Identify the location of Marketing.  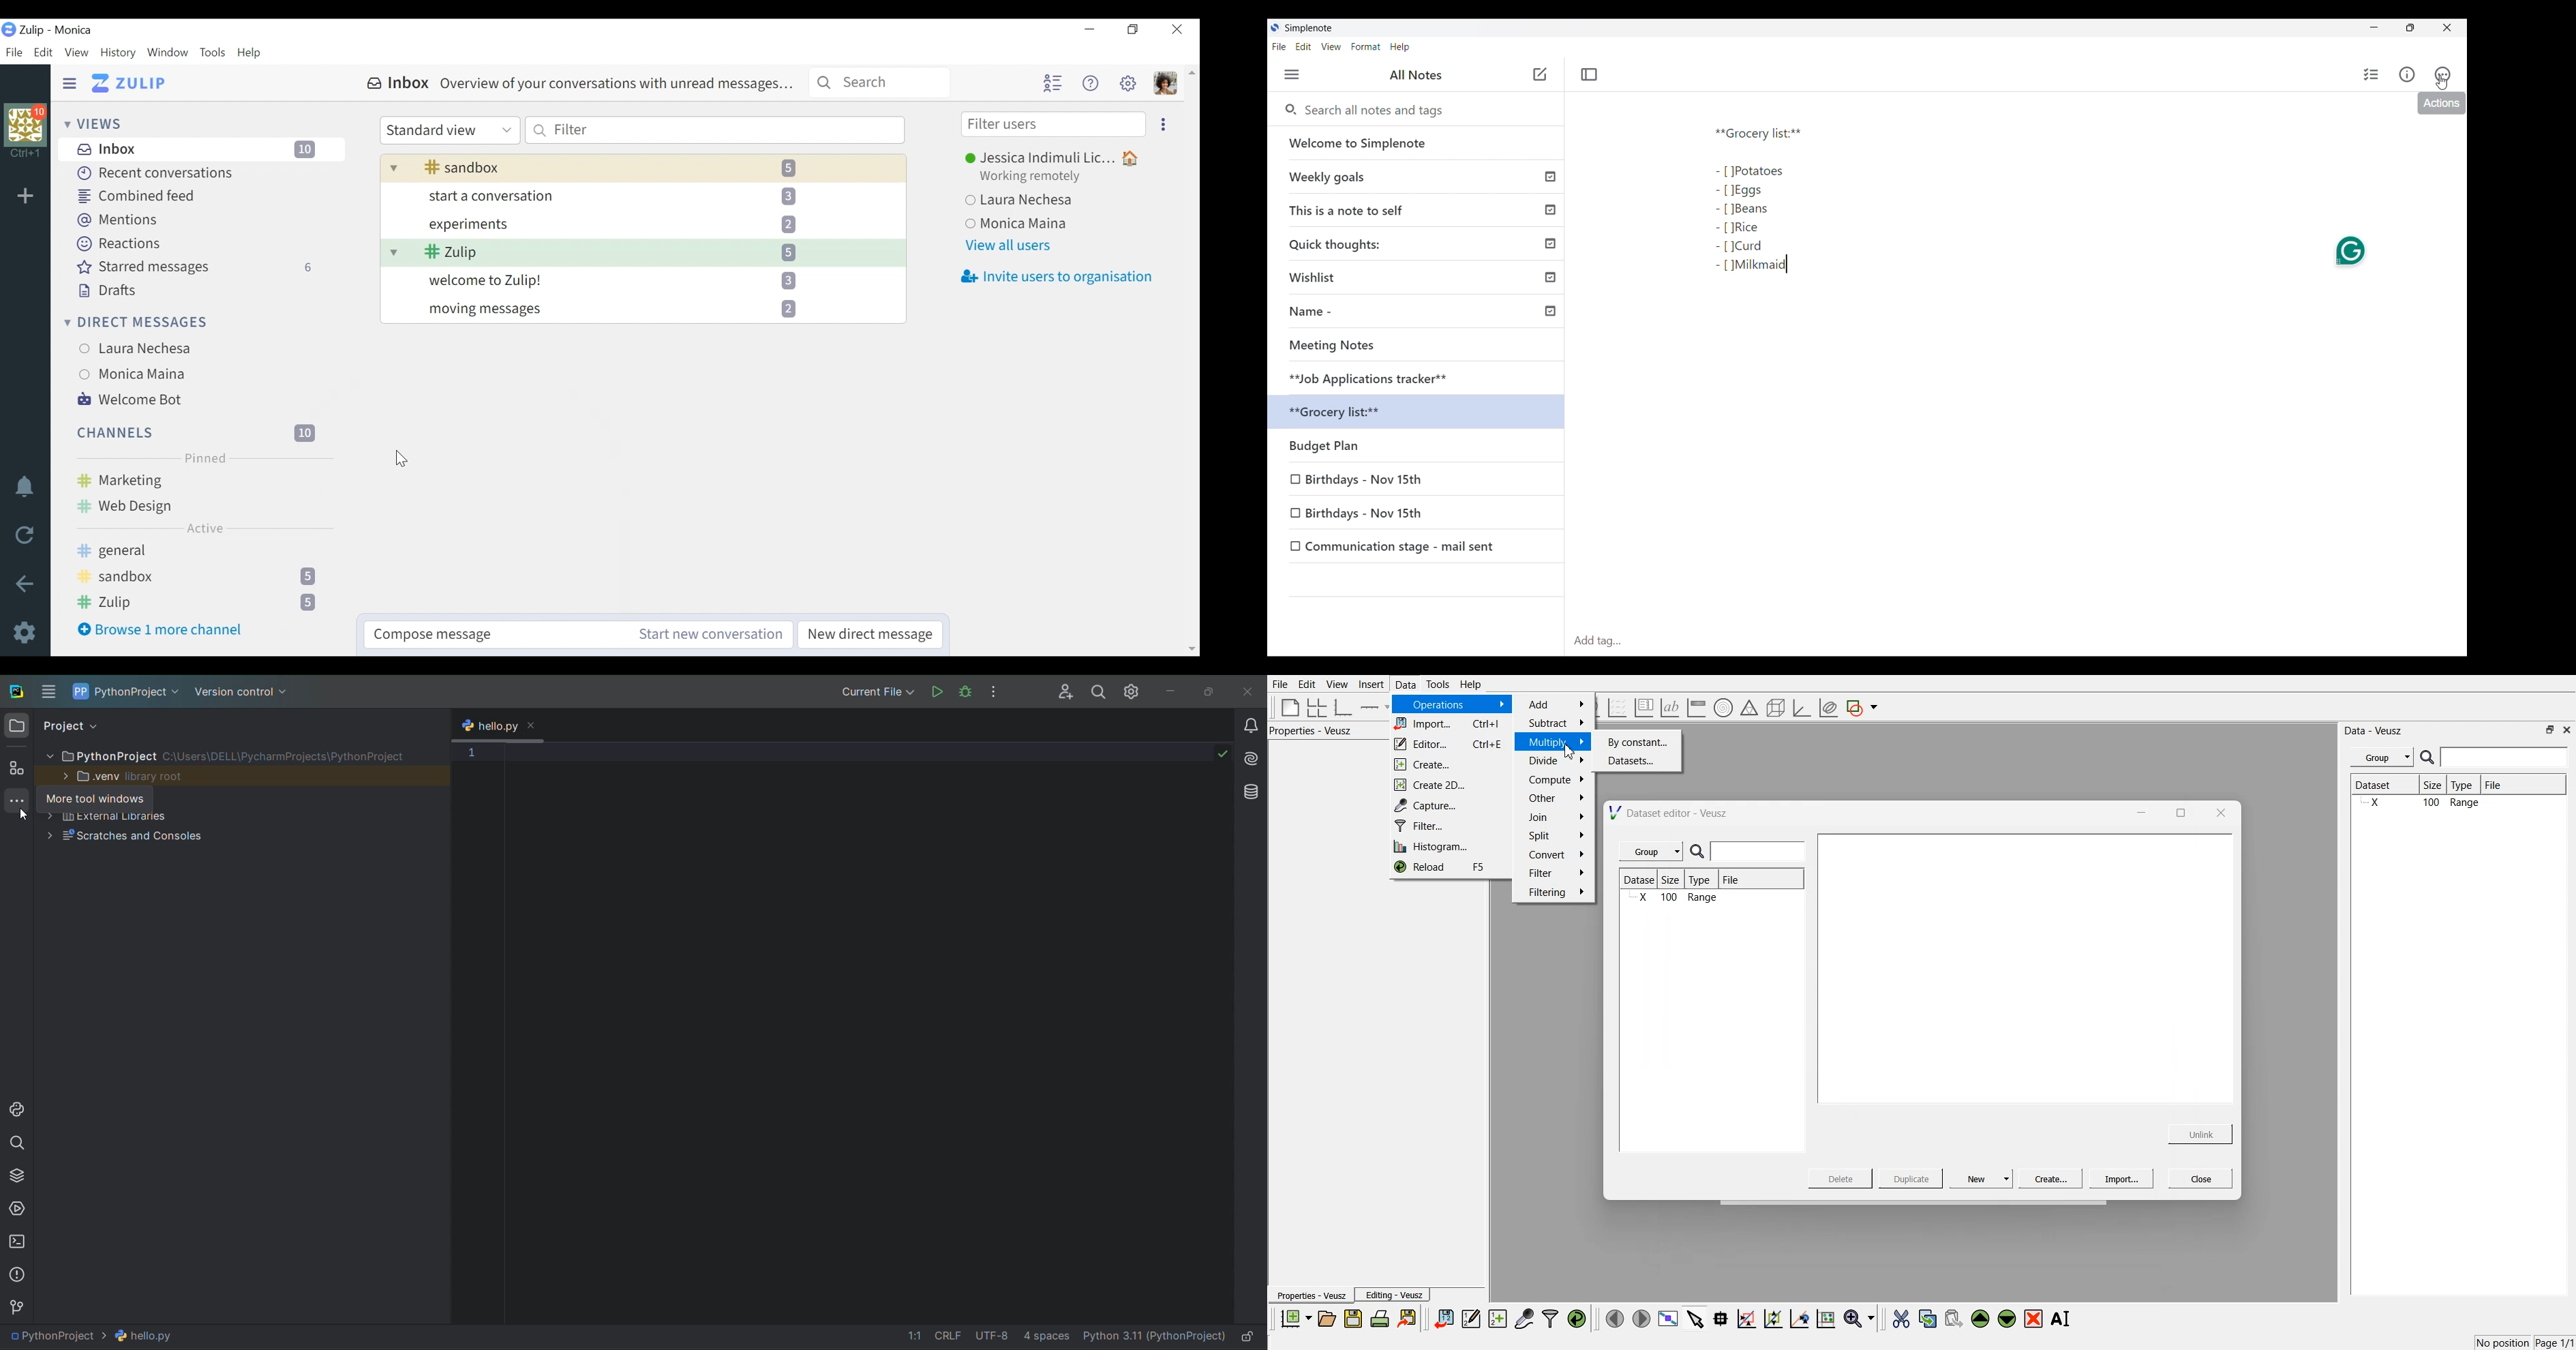
(196, 479).